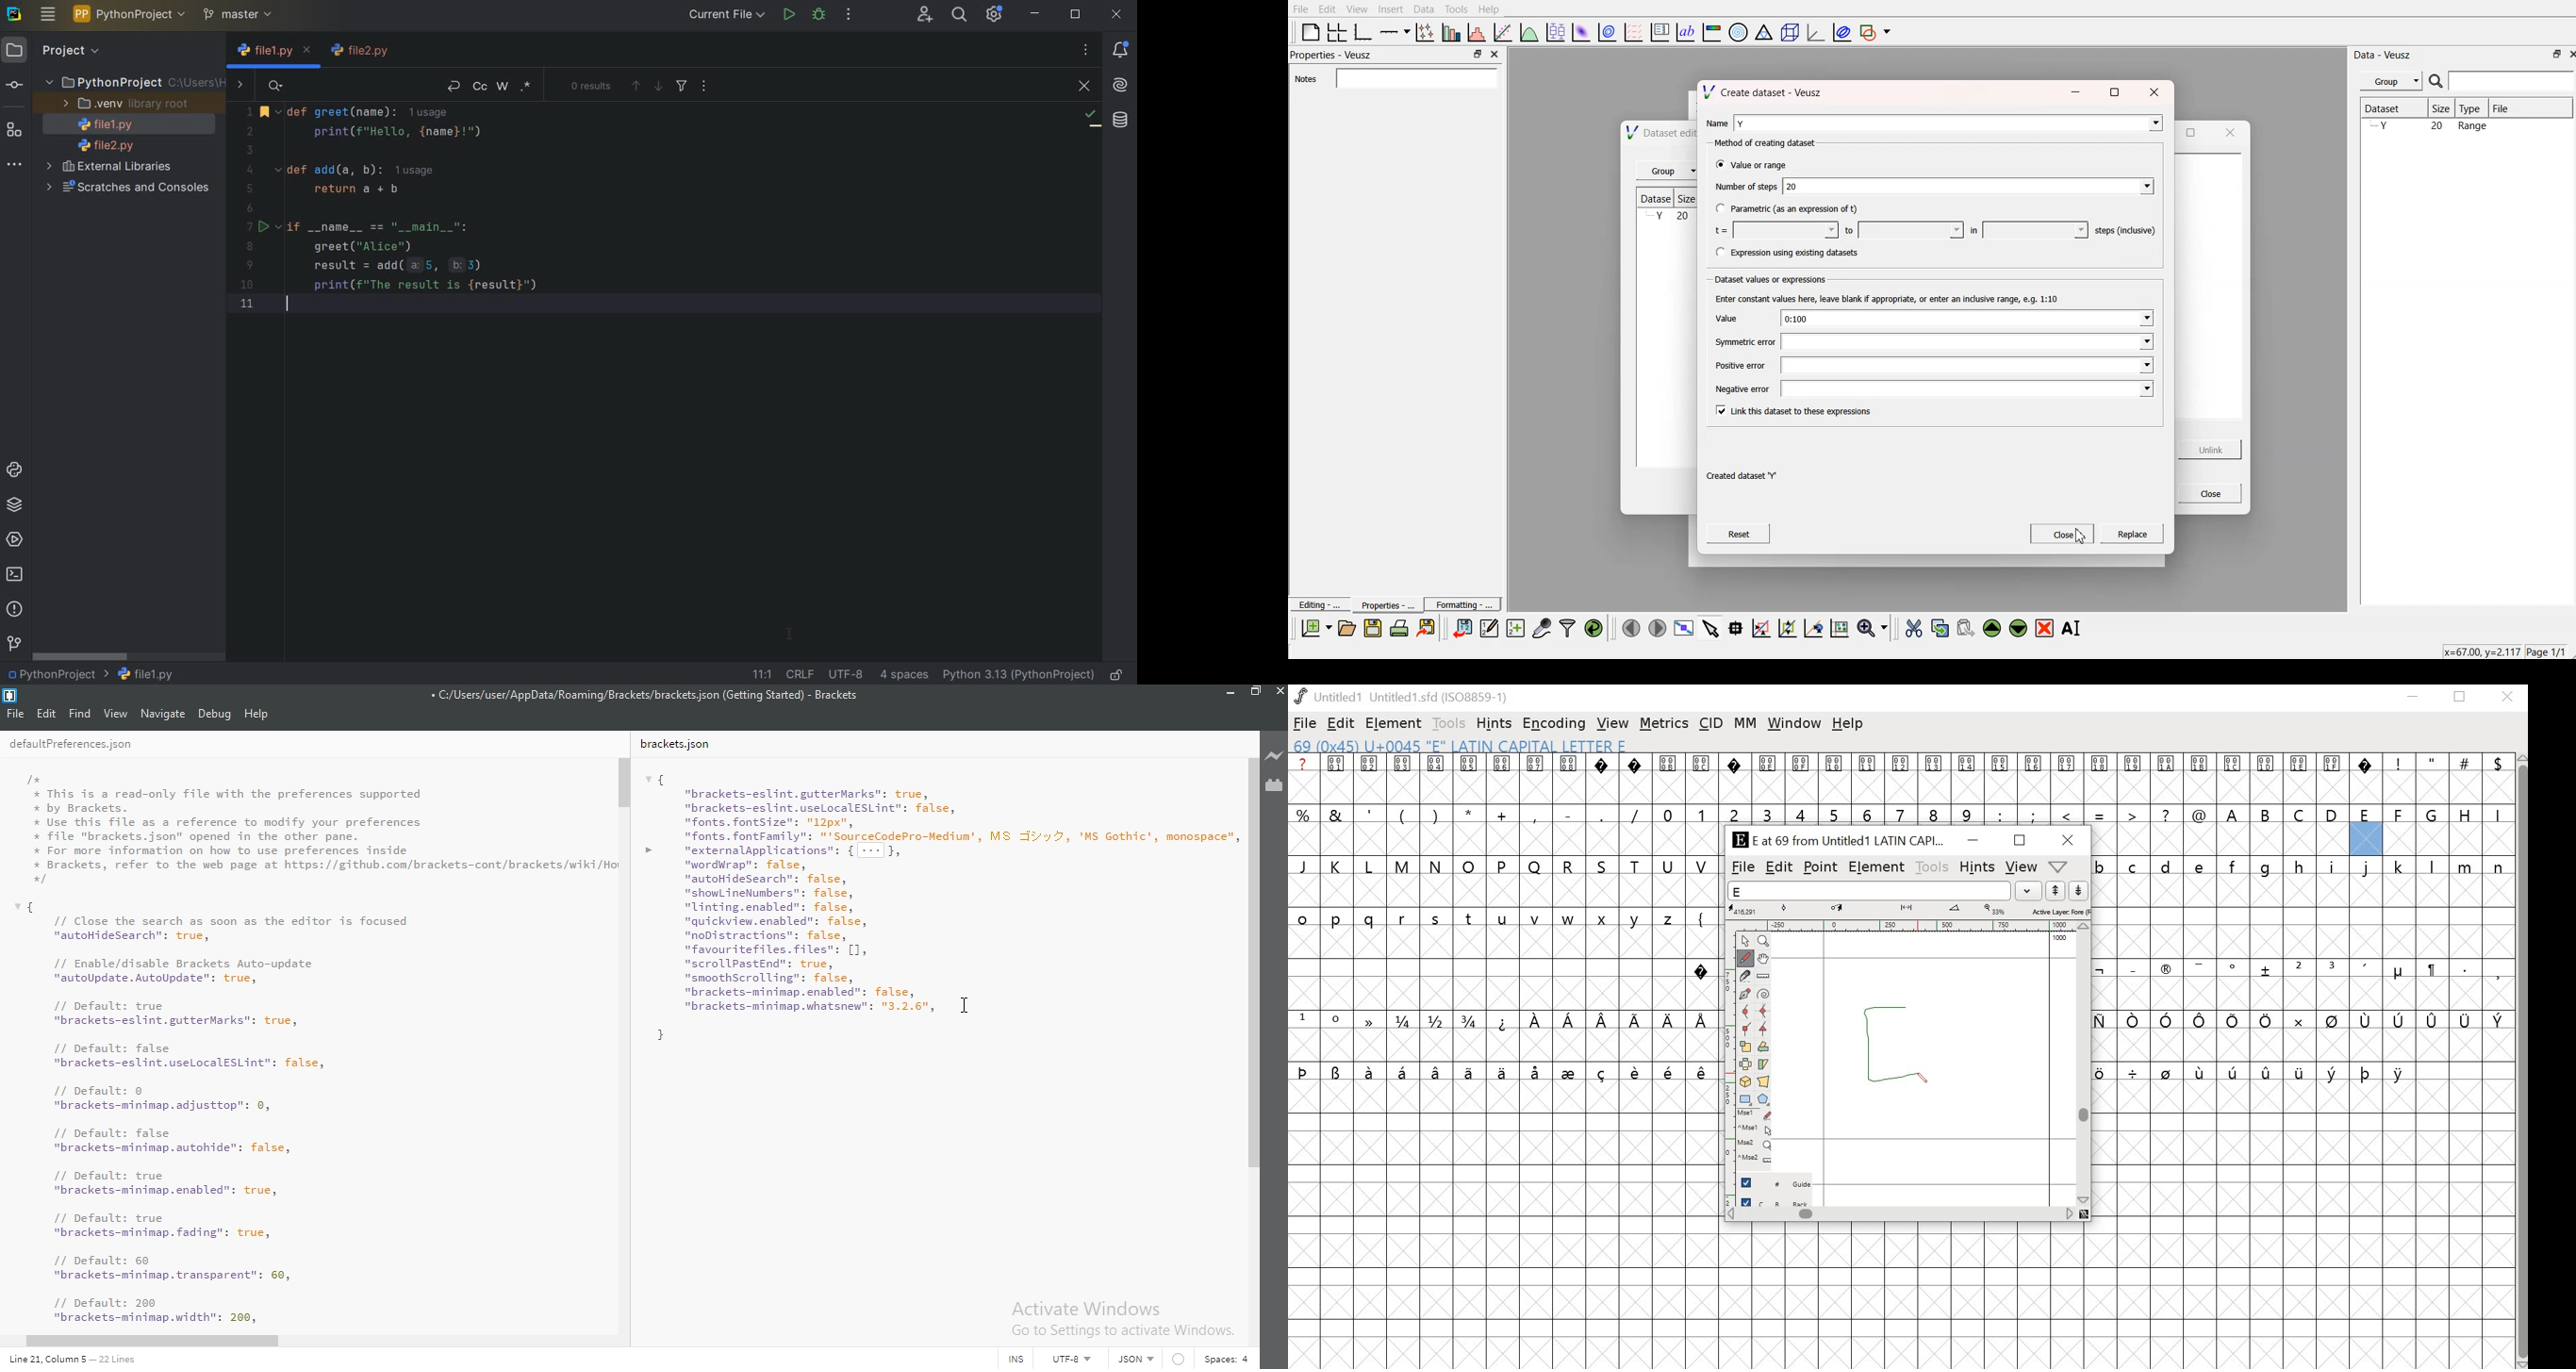 The height and width of the screenshot is (1372, 2576). What do you see at coordinates (1711, 724) in the screenshot?
I see `CID` at bounding box center [1711, 724].